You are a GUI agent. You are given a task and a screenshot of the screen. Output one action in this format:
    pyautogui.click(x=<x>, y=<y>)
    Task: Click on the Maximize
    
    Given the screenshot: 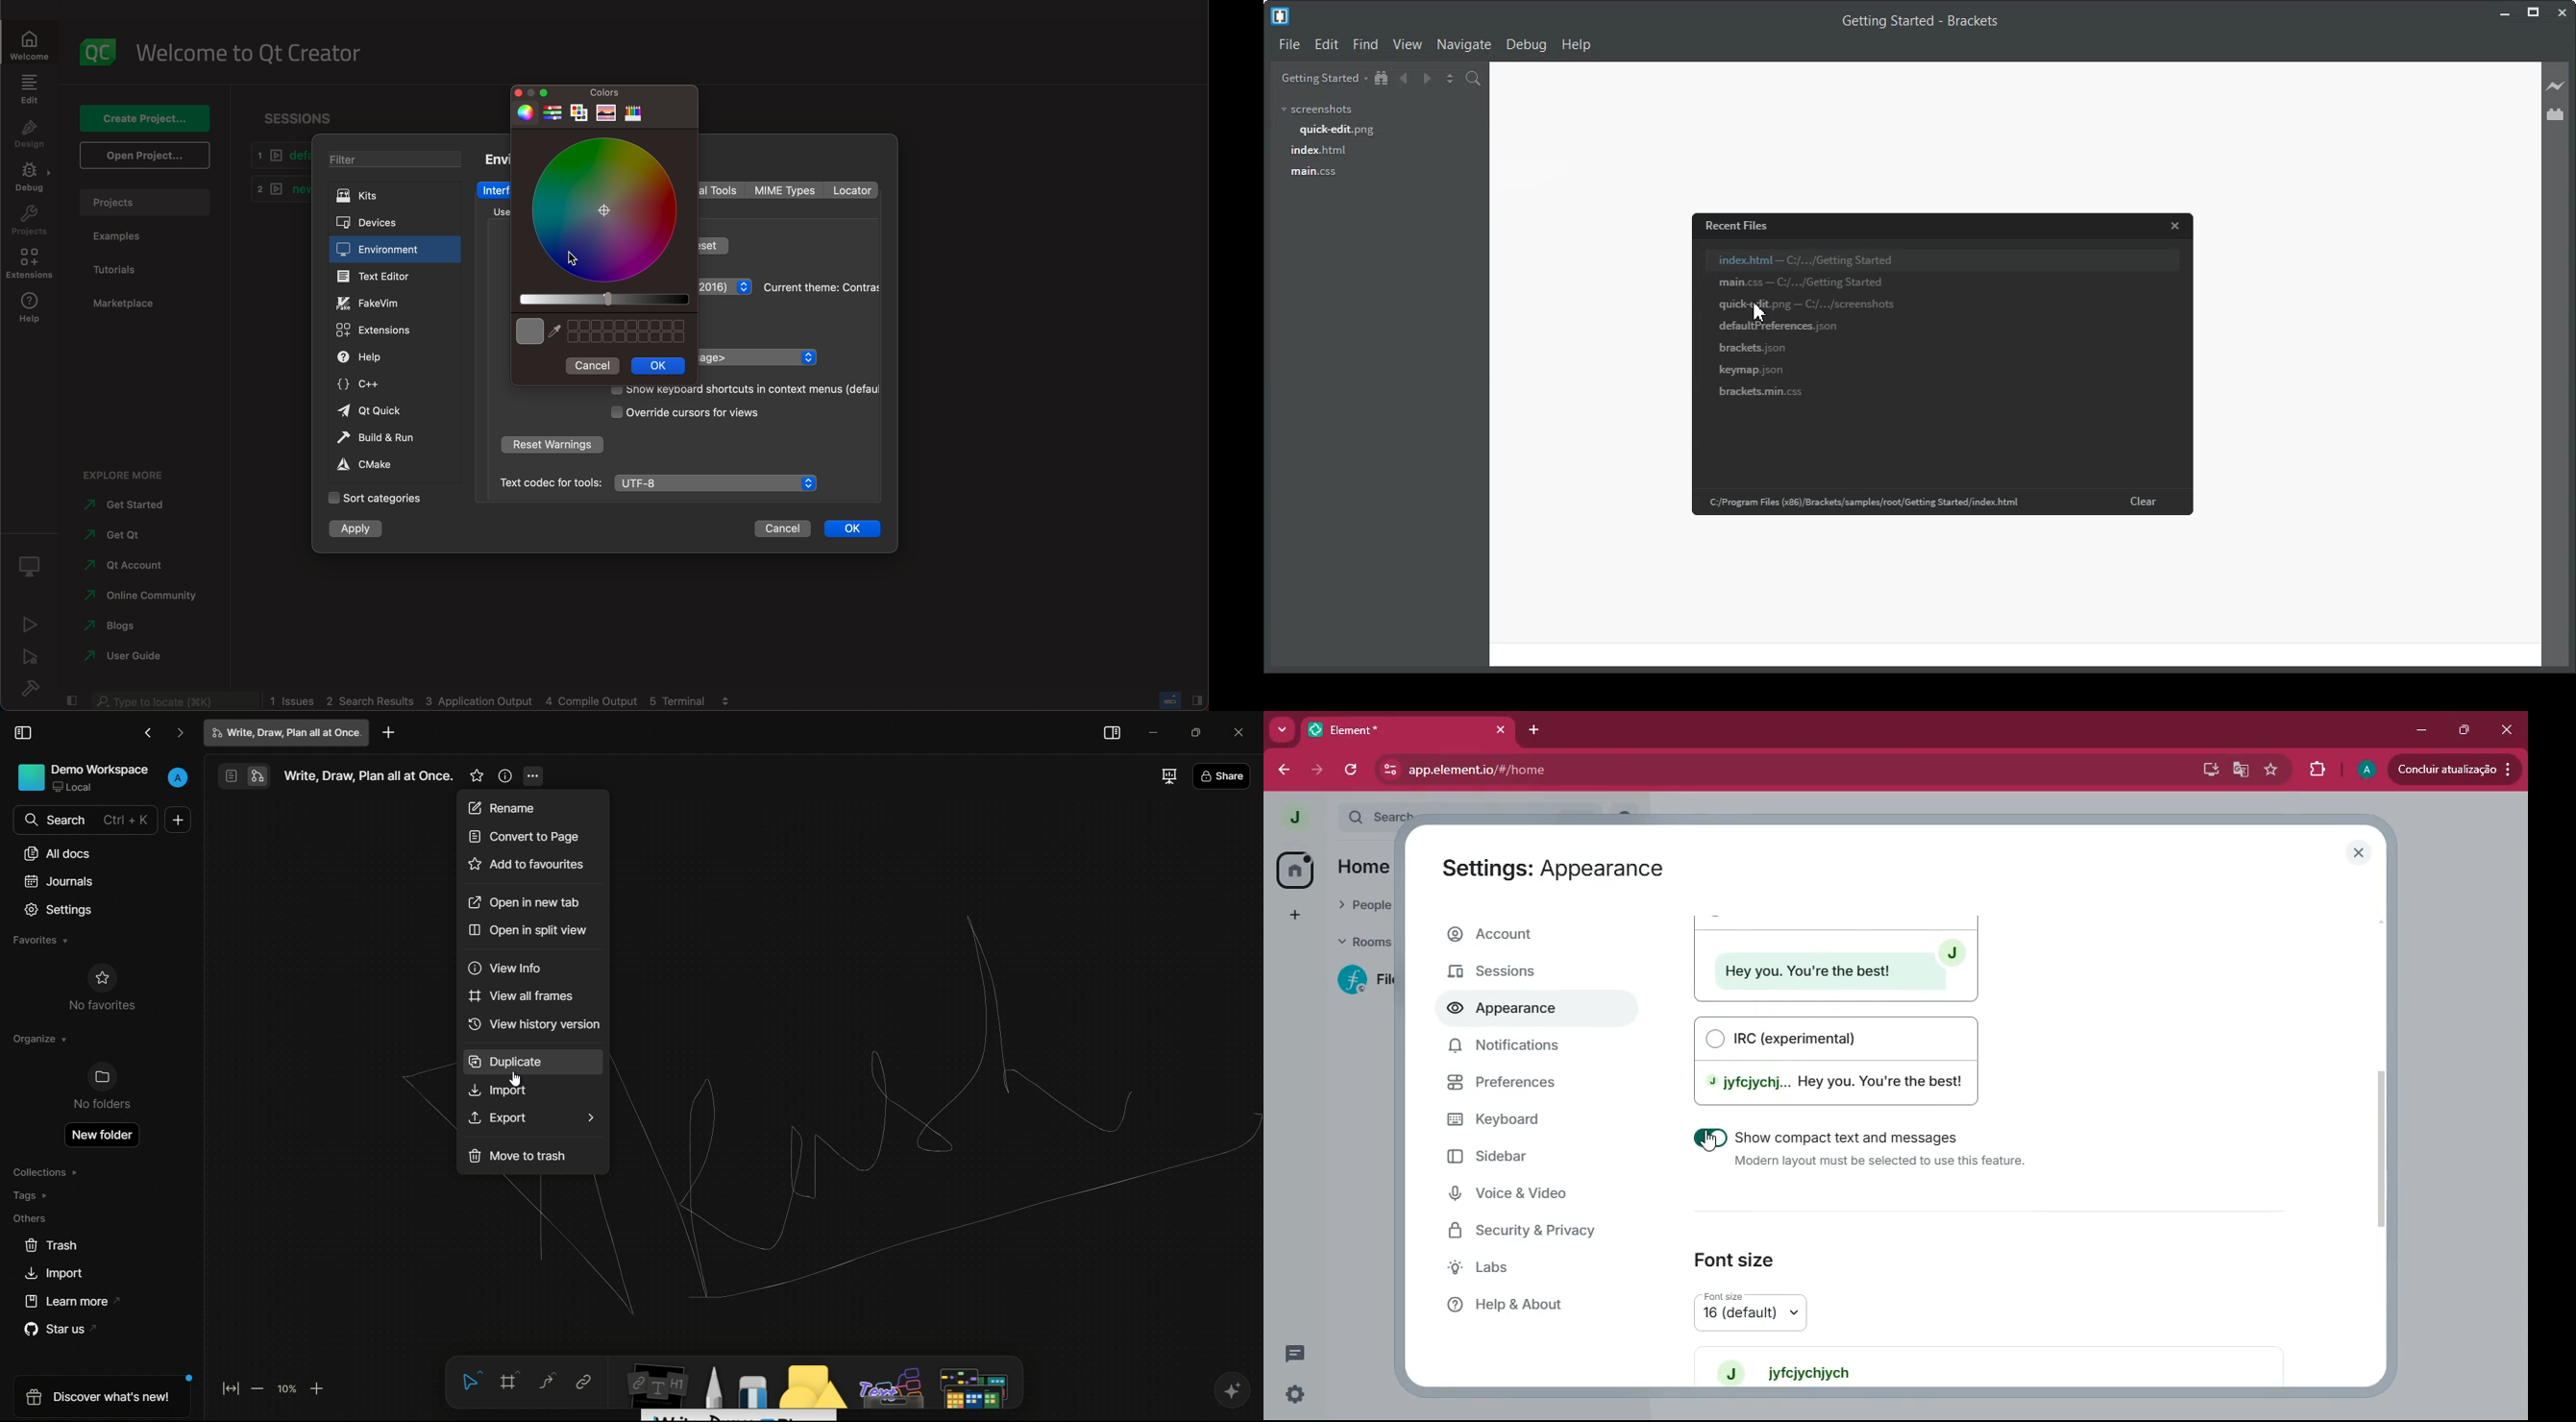 What is the action you would take?
    pyautogui.click(x=2534, y=14)
    